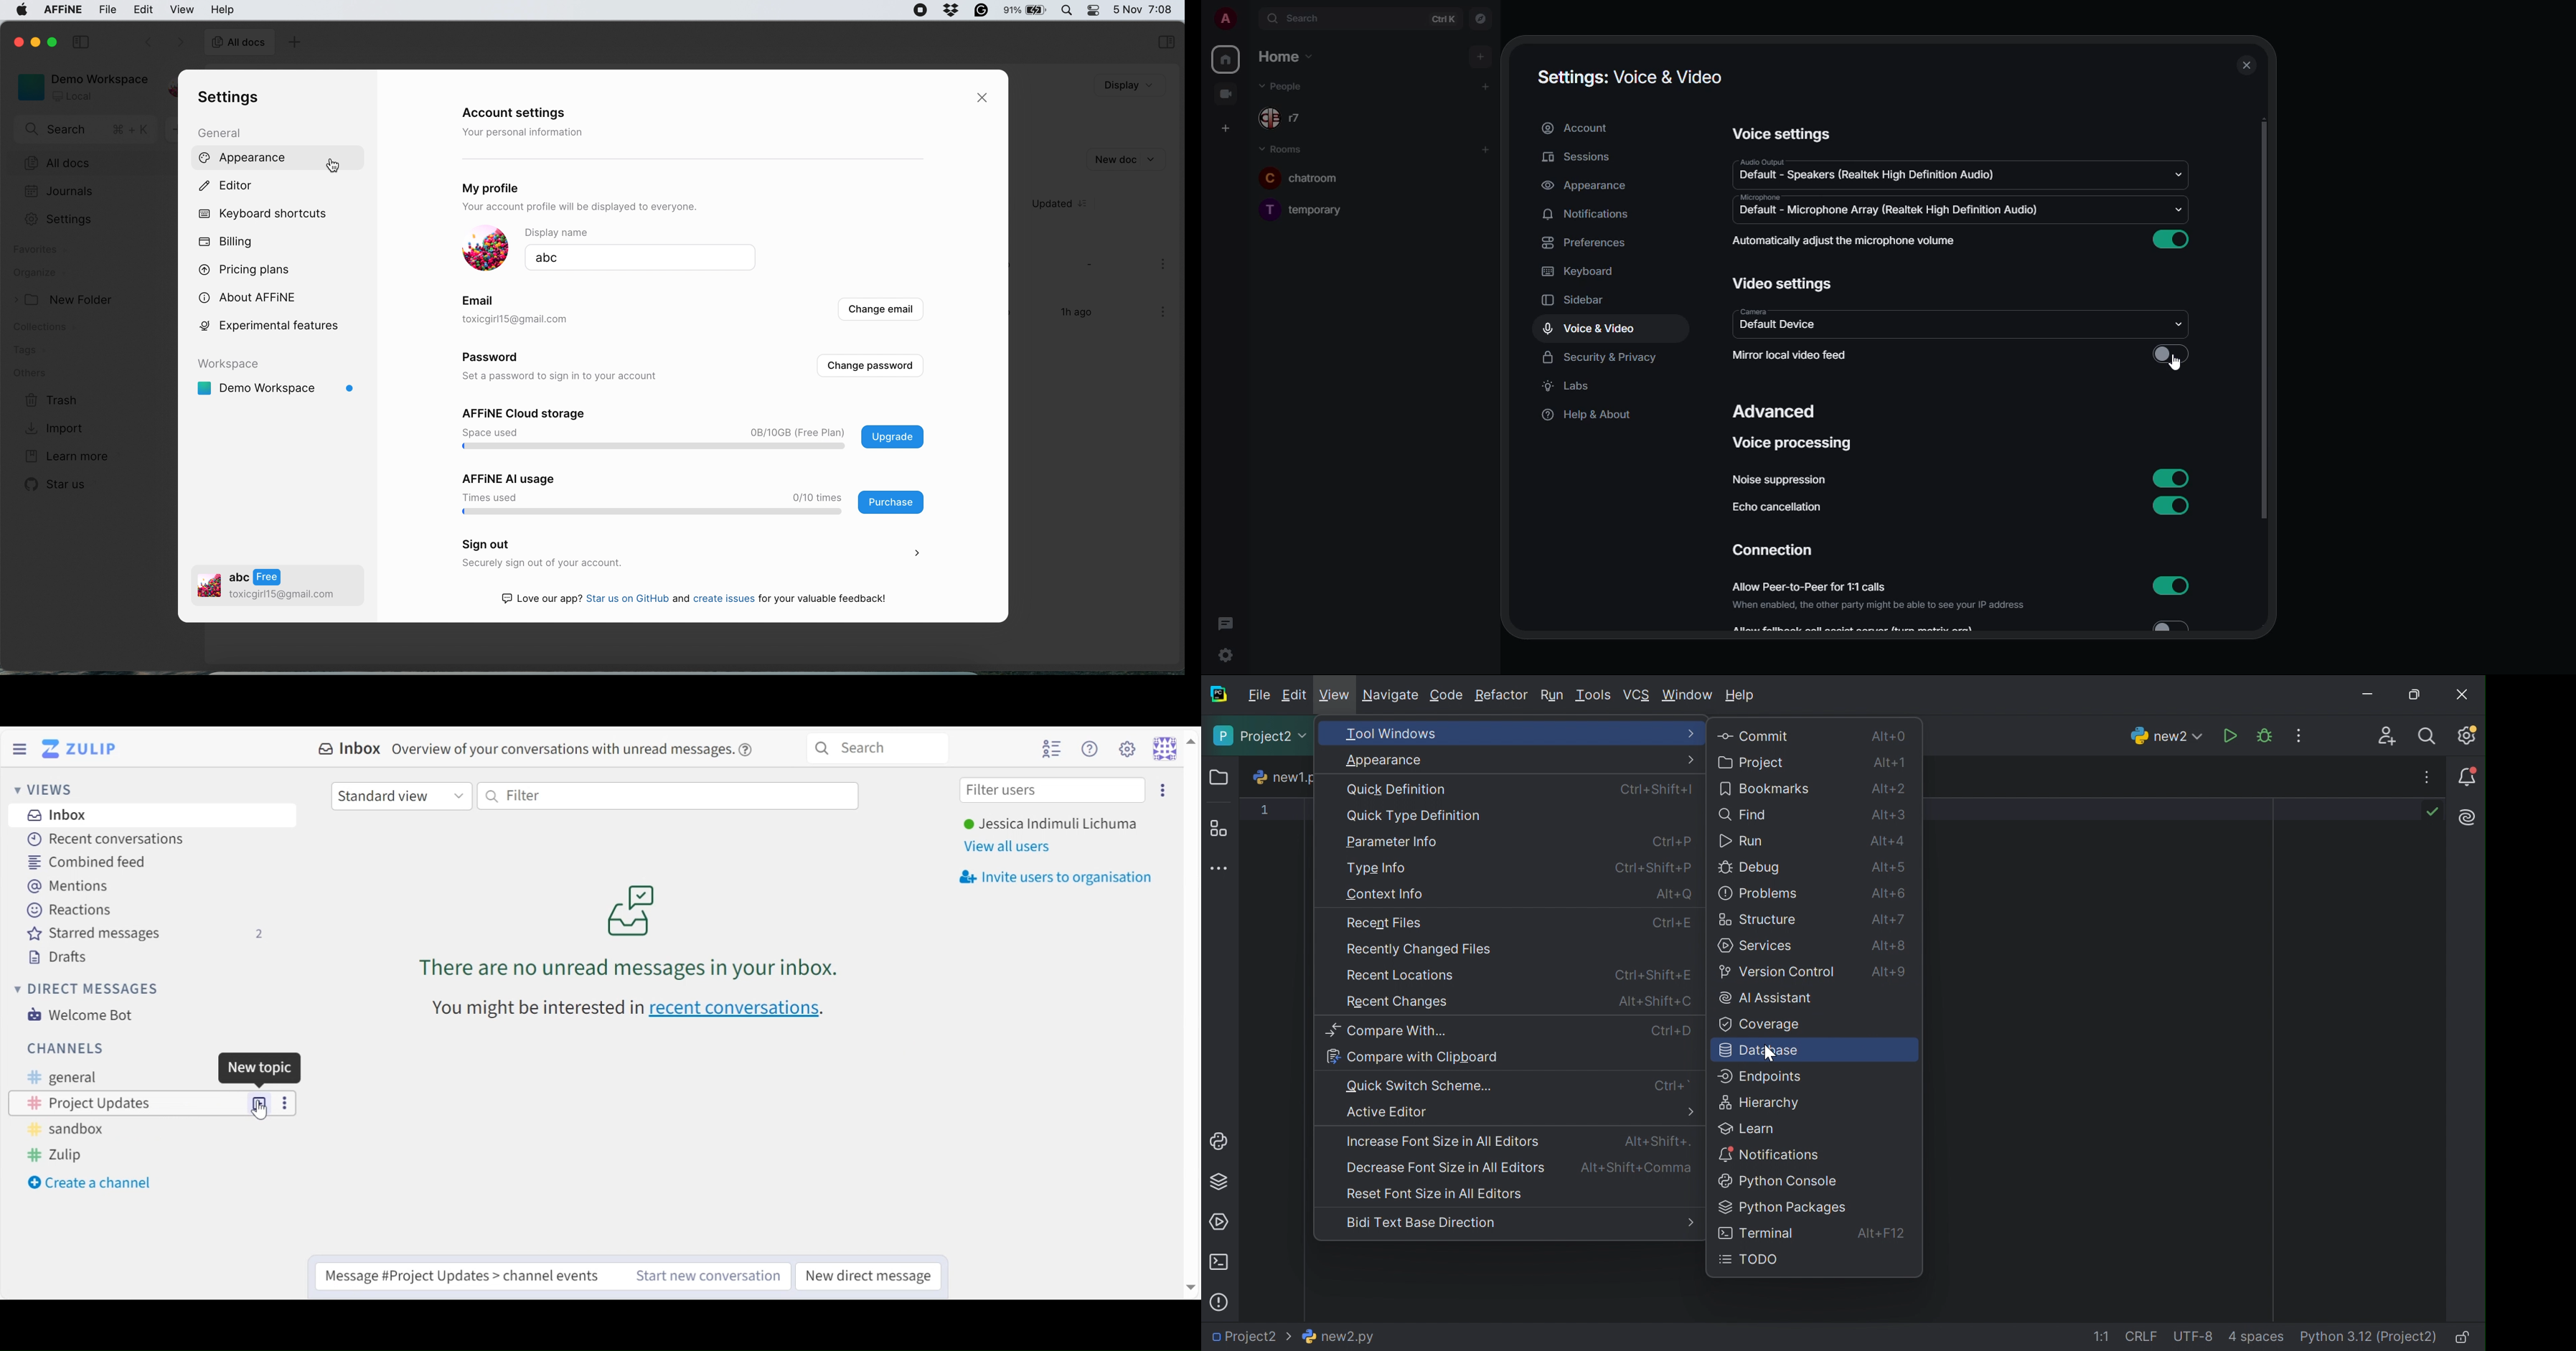  What do you see at coordinates (260, 1103) in the screenshot?
I see `New Topic` at bounding box center [260, 1103].